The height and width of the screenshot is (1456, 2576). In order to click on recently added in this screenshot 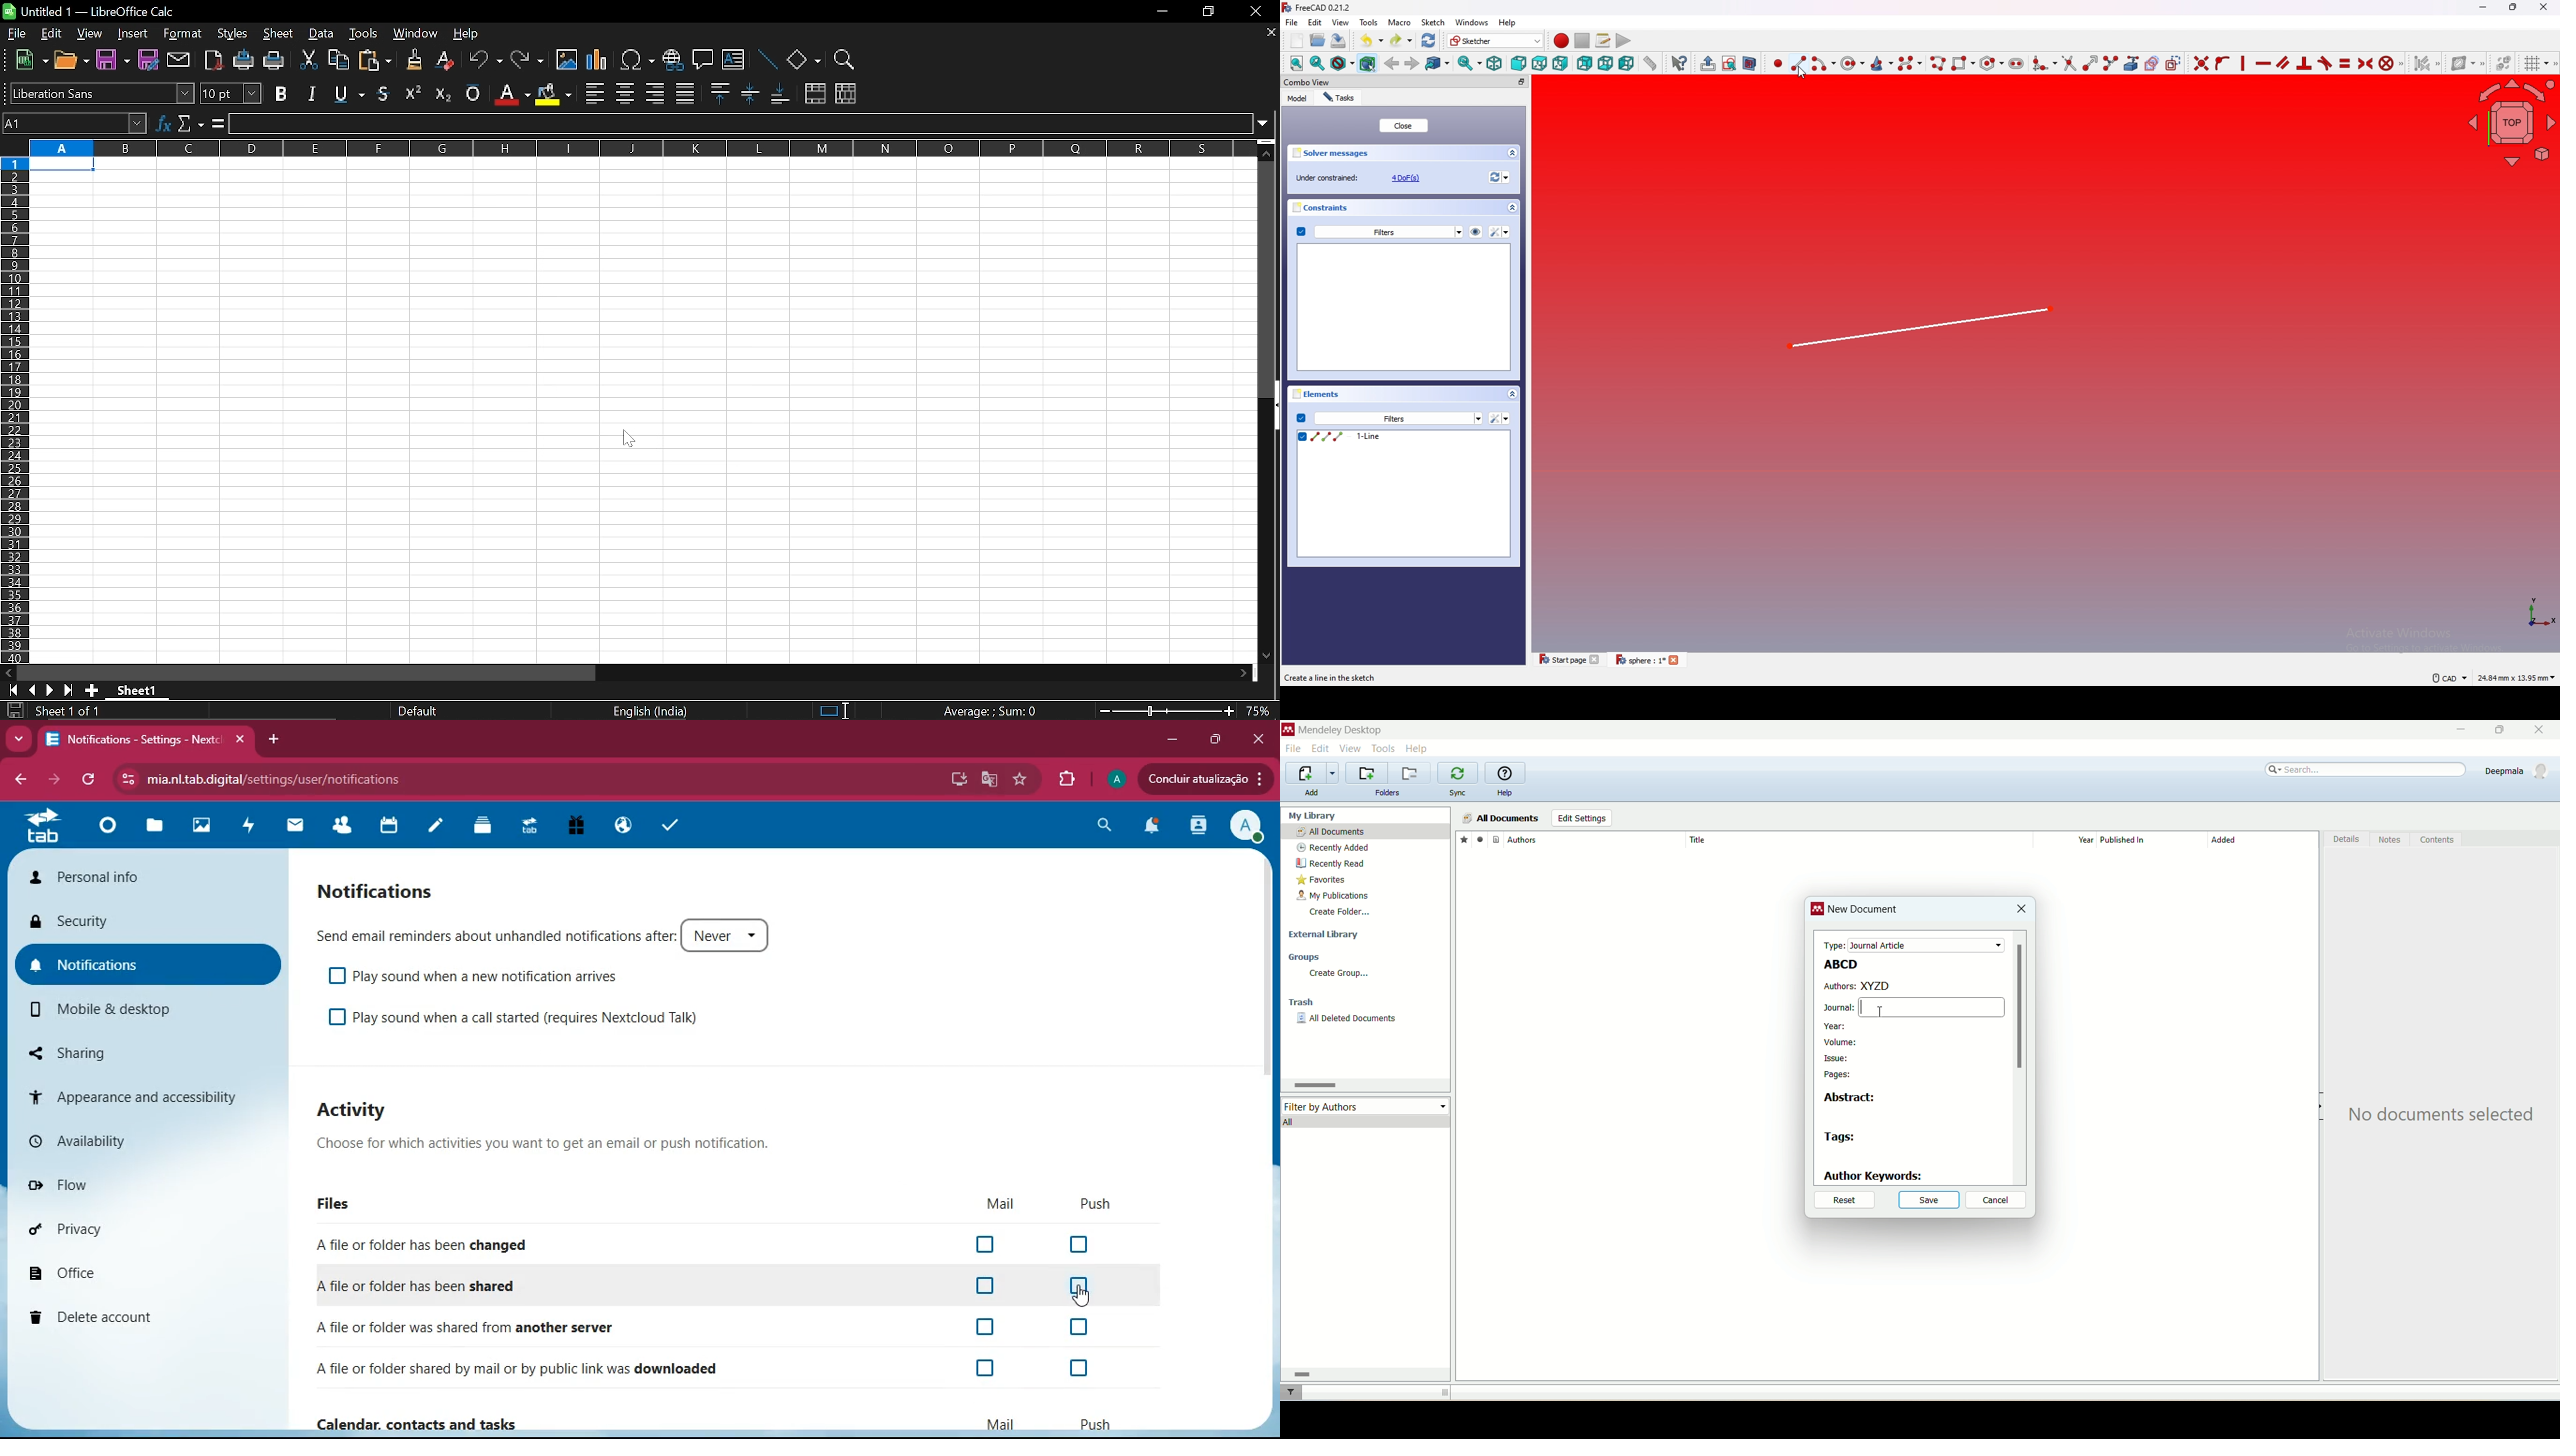, I will do `click(1333, 848)`.